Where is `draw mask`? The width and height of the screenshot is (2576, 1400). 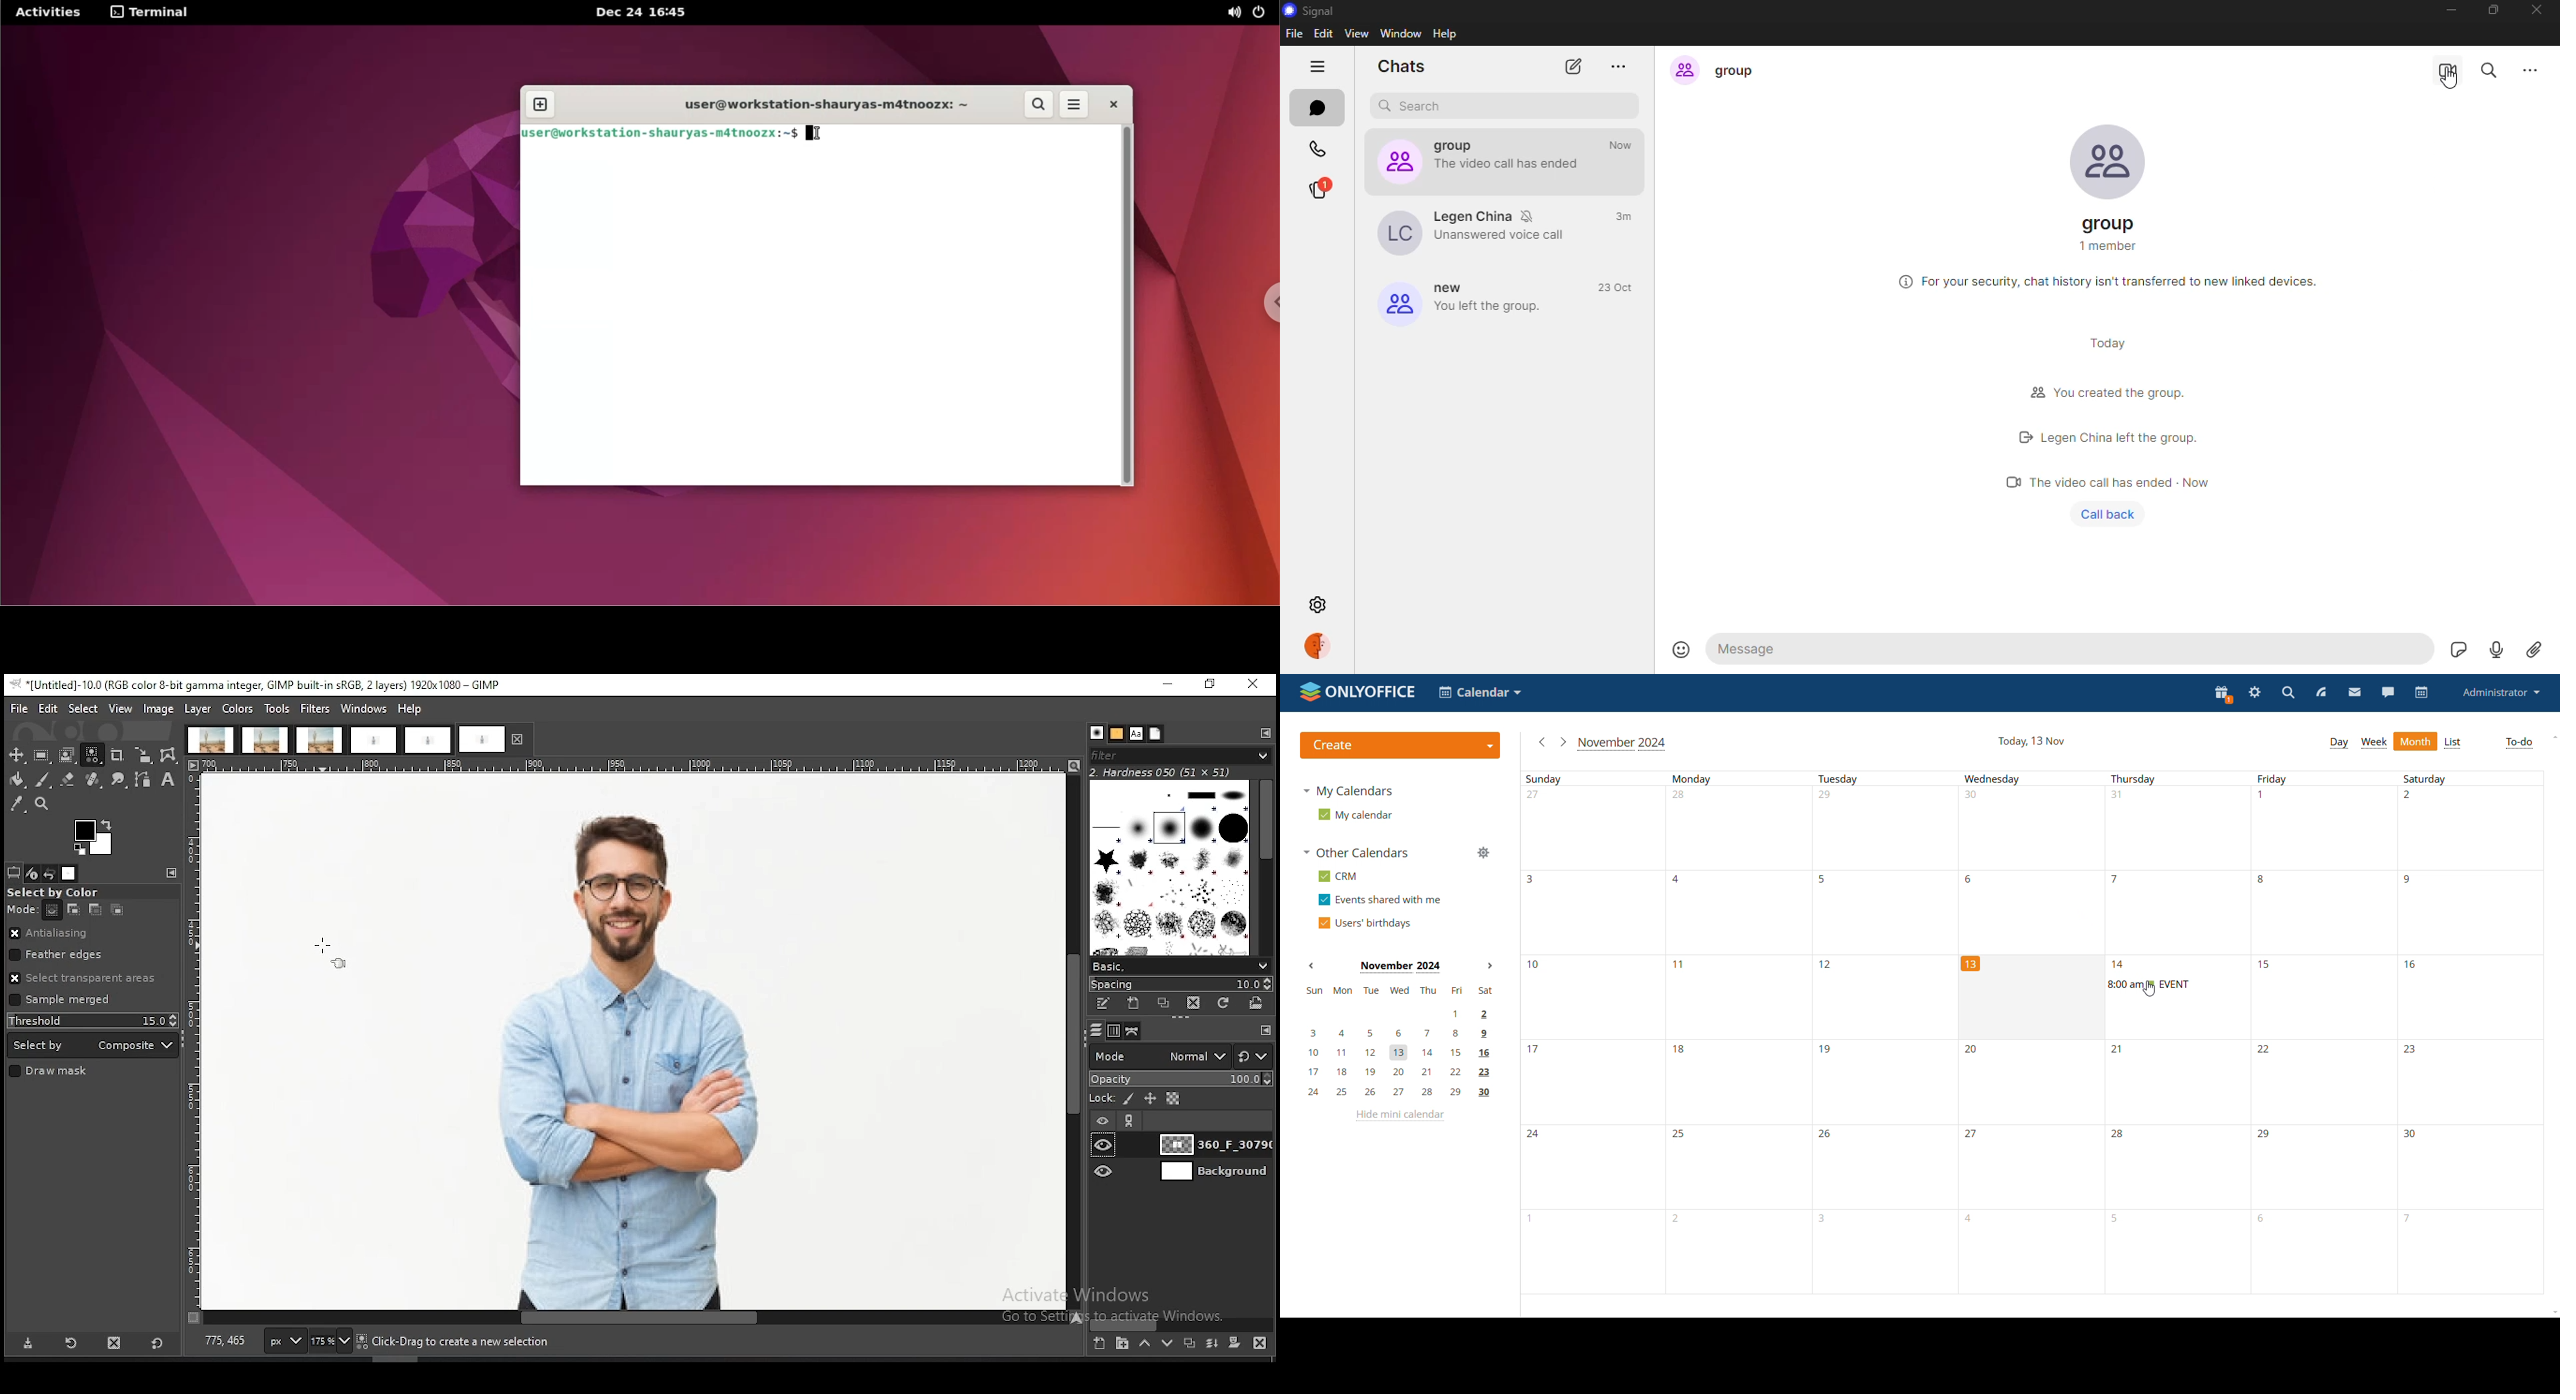 draw mask is located at coordinates (51, 1072).